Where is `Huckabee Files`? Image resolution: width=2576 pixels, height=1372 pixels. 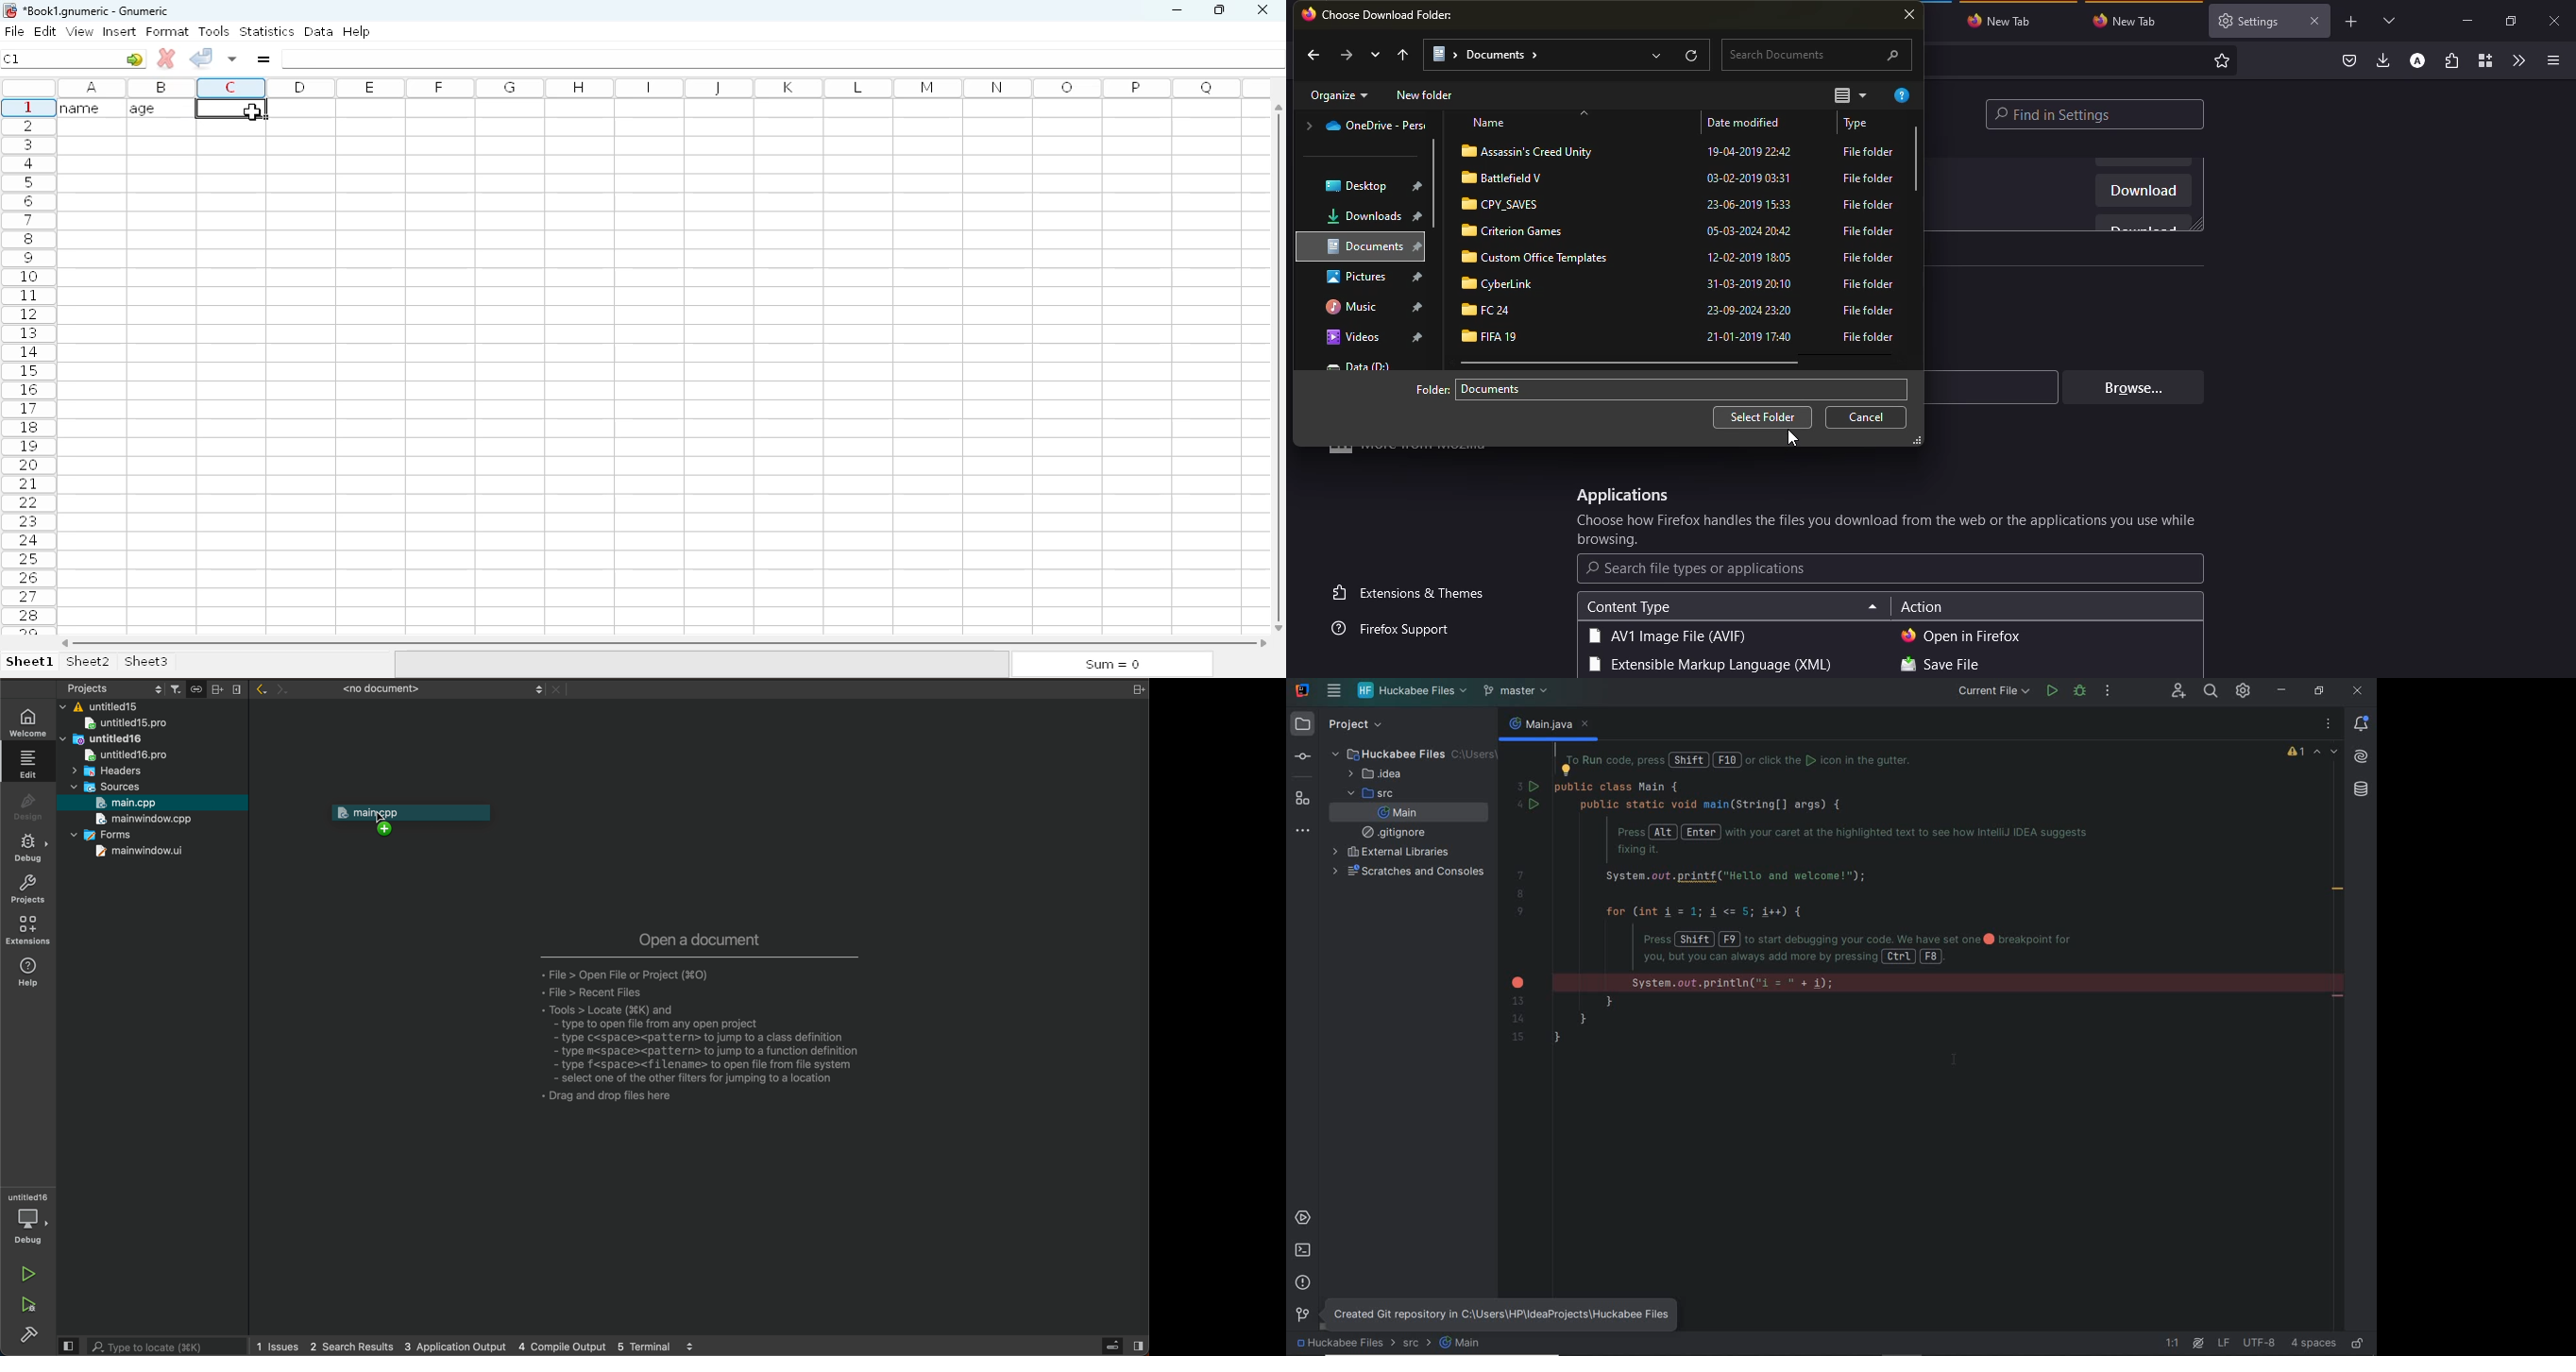 Huckabee Files is located at coordinates (1410, 753).